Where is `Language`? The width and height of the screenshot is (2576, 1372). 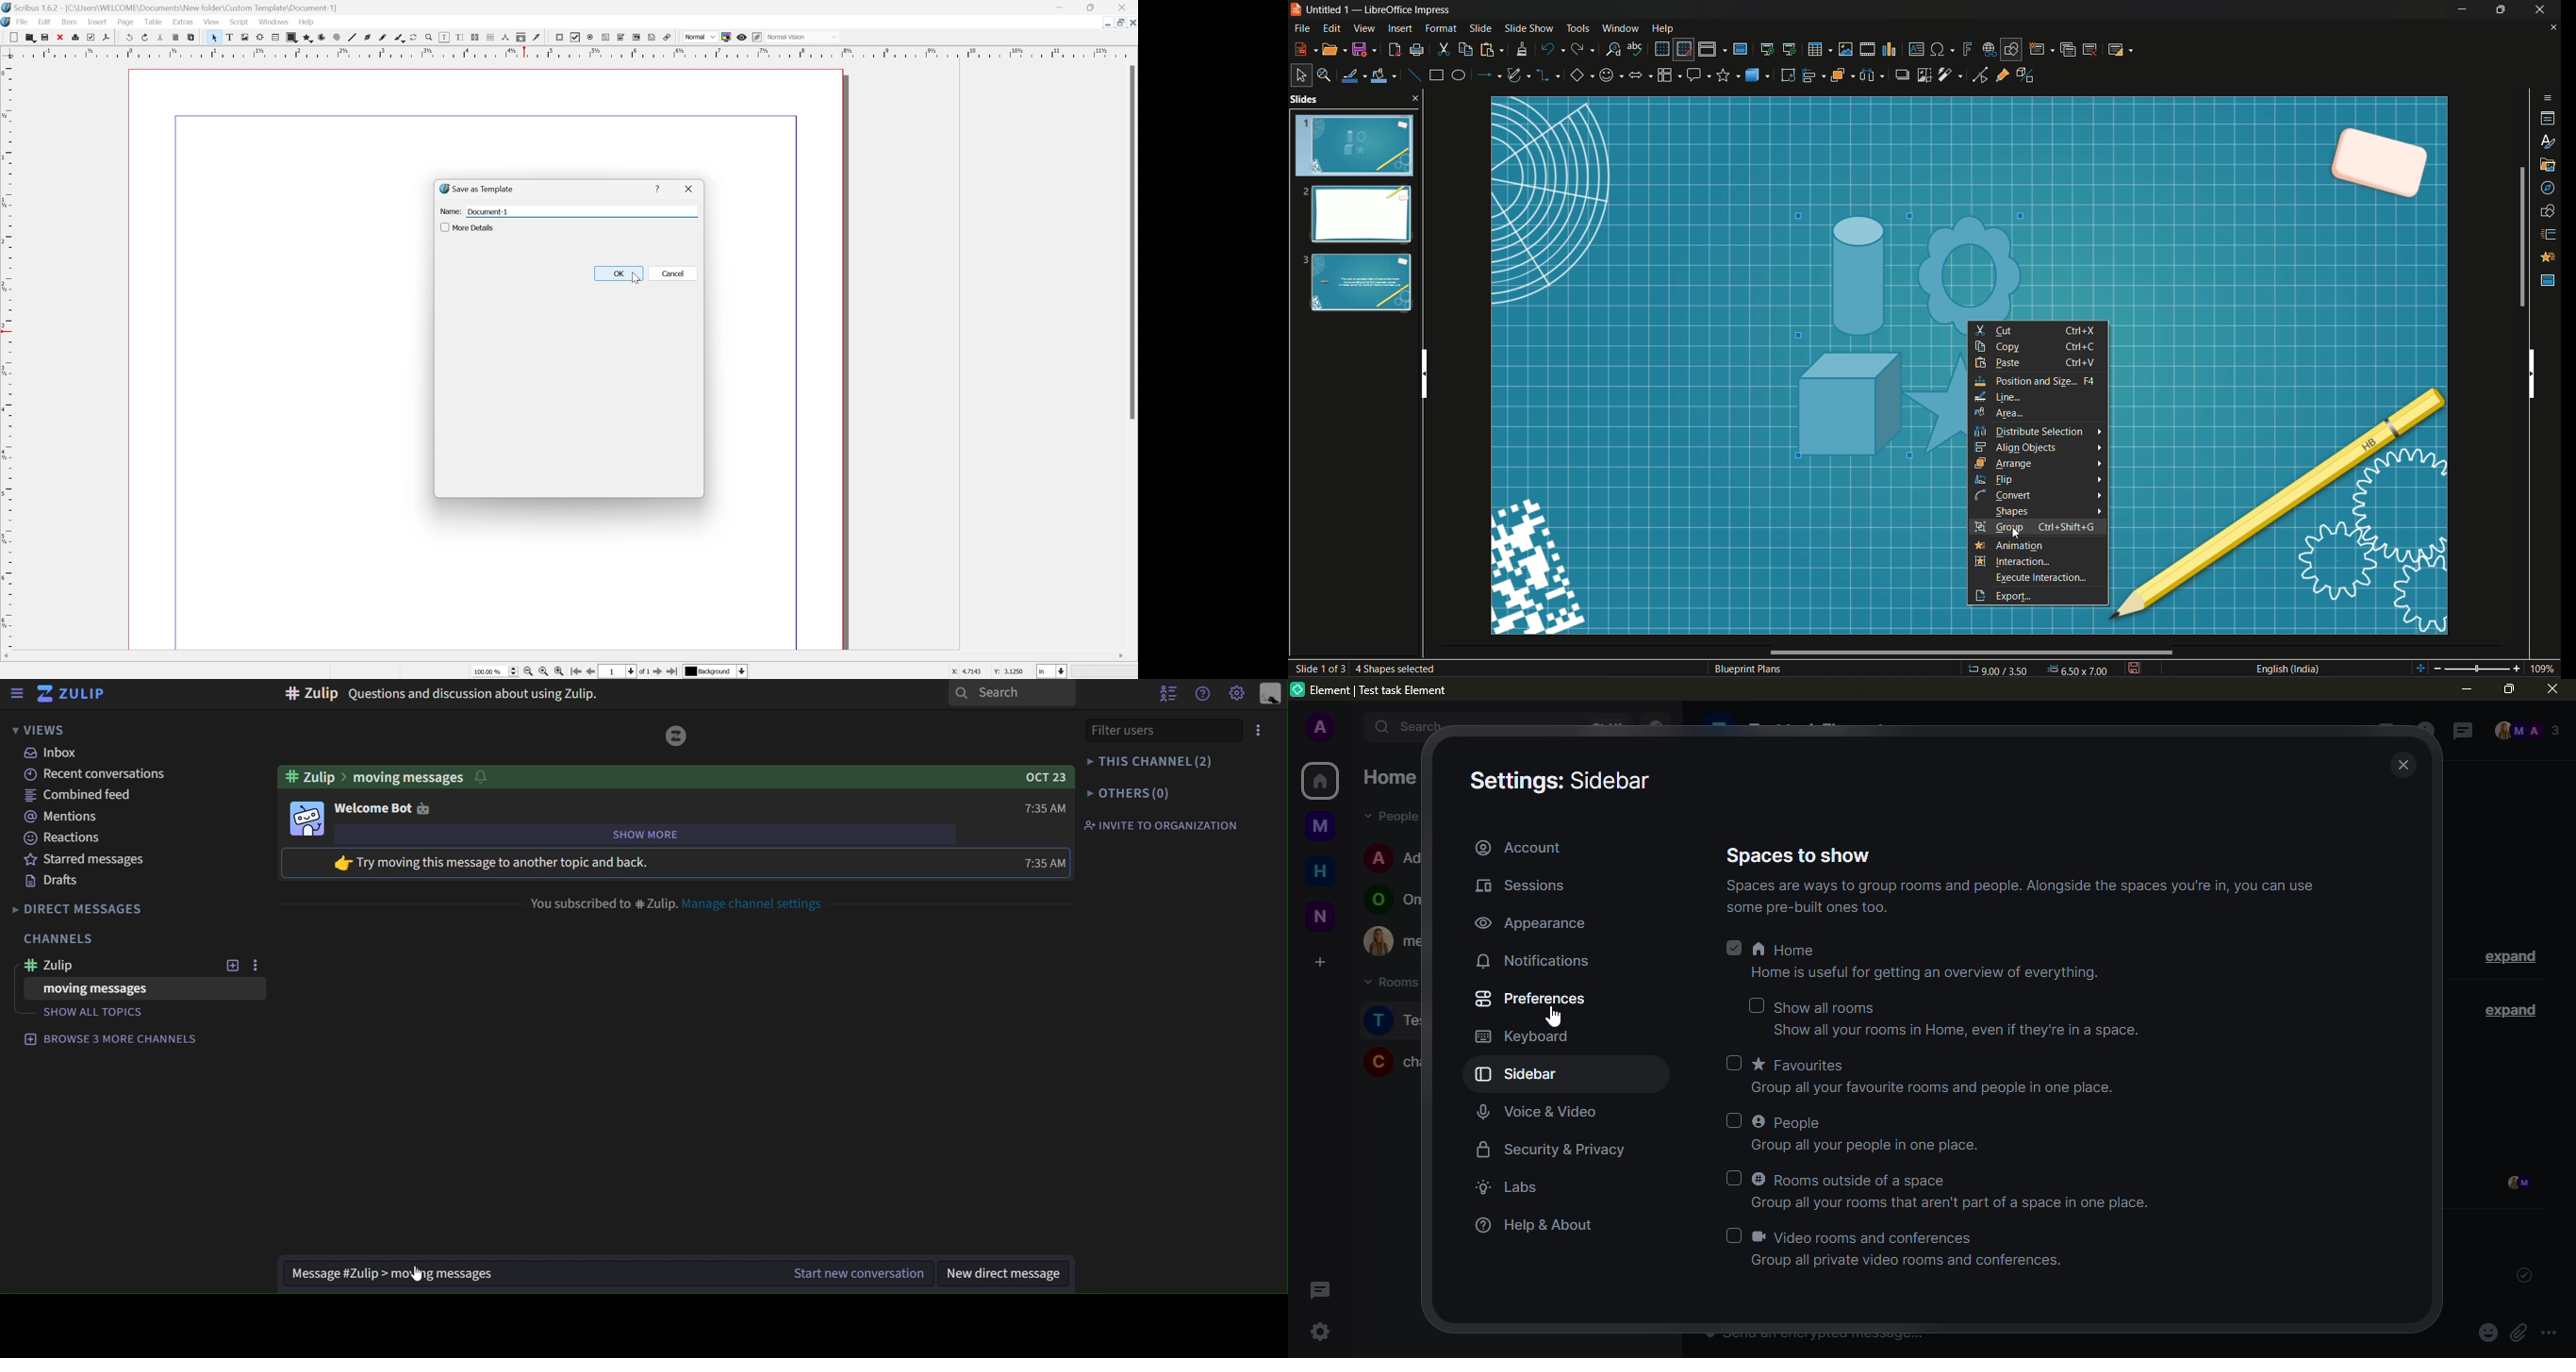 Language is located at coordinates (2287, 669).